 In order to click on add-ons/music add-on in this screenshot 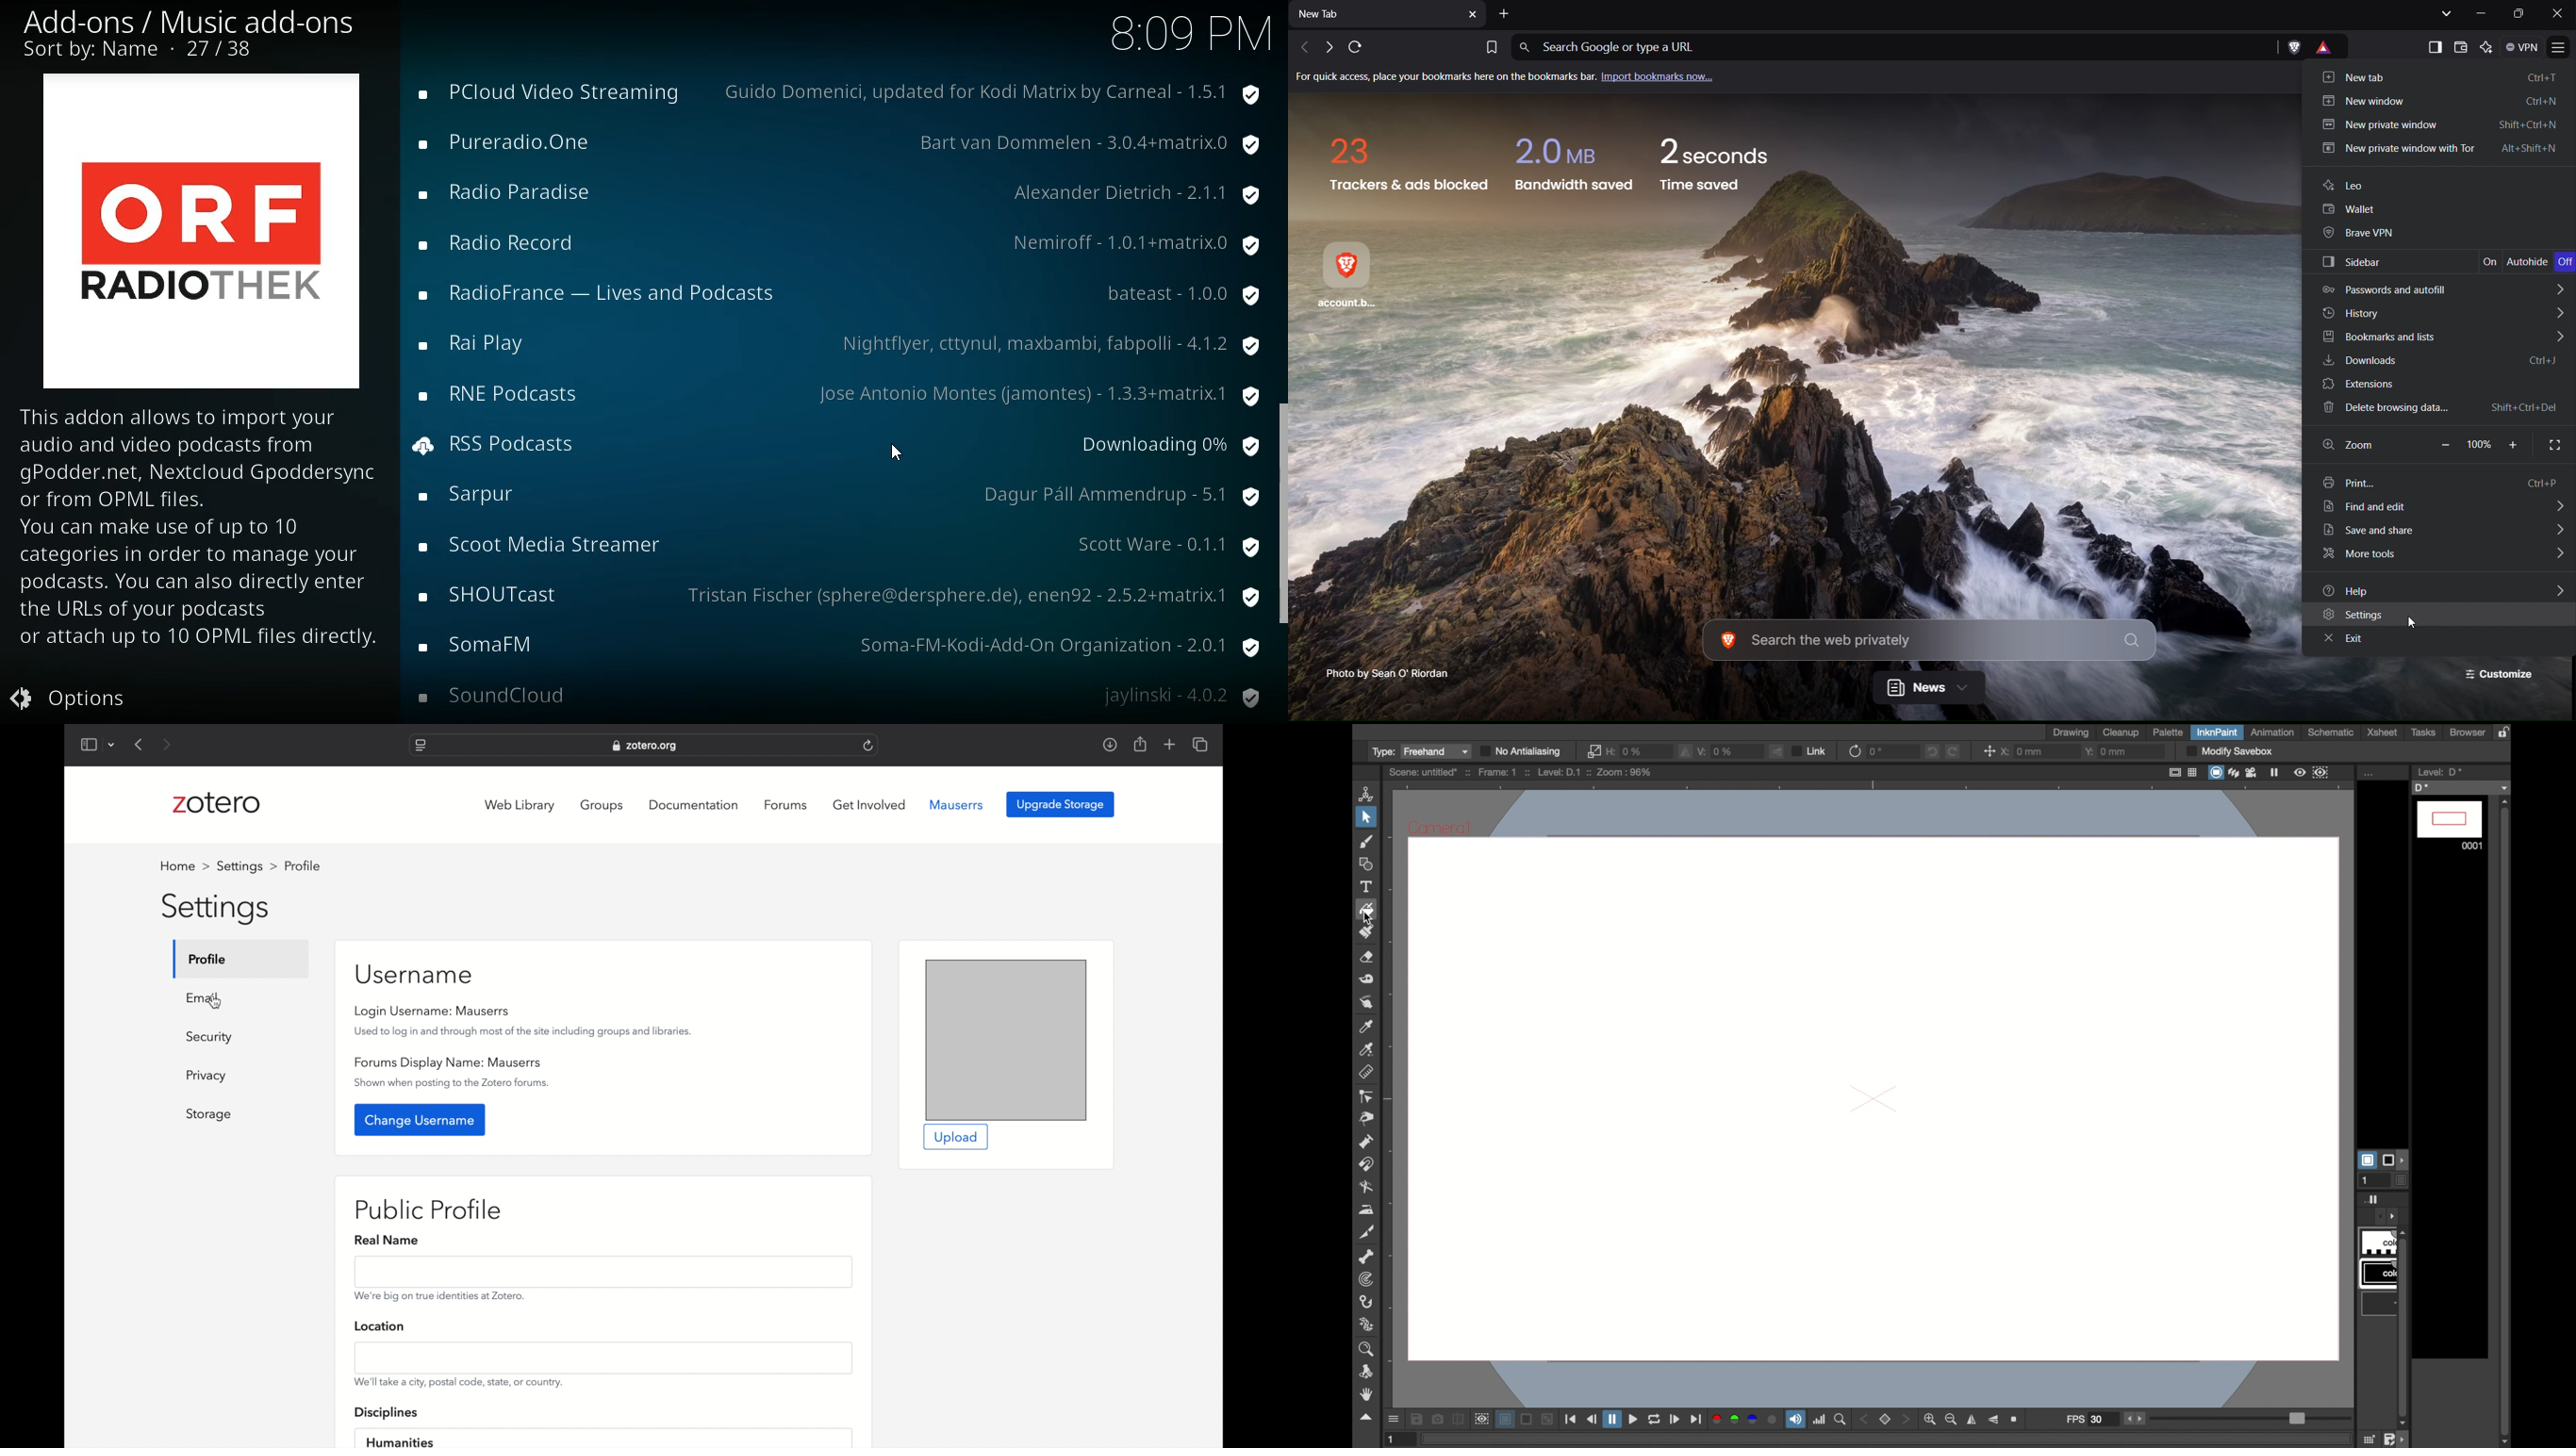, I will do `click(196, 23)`.